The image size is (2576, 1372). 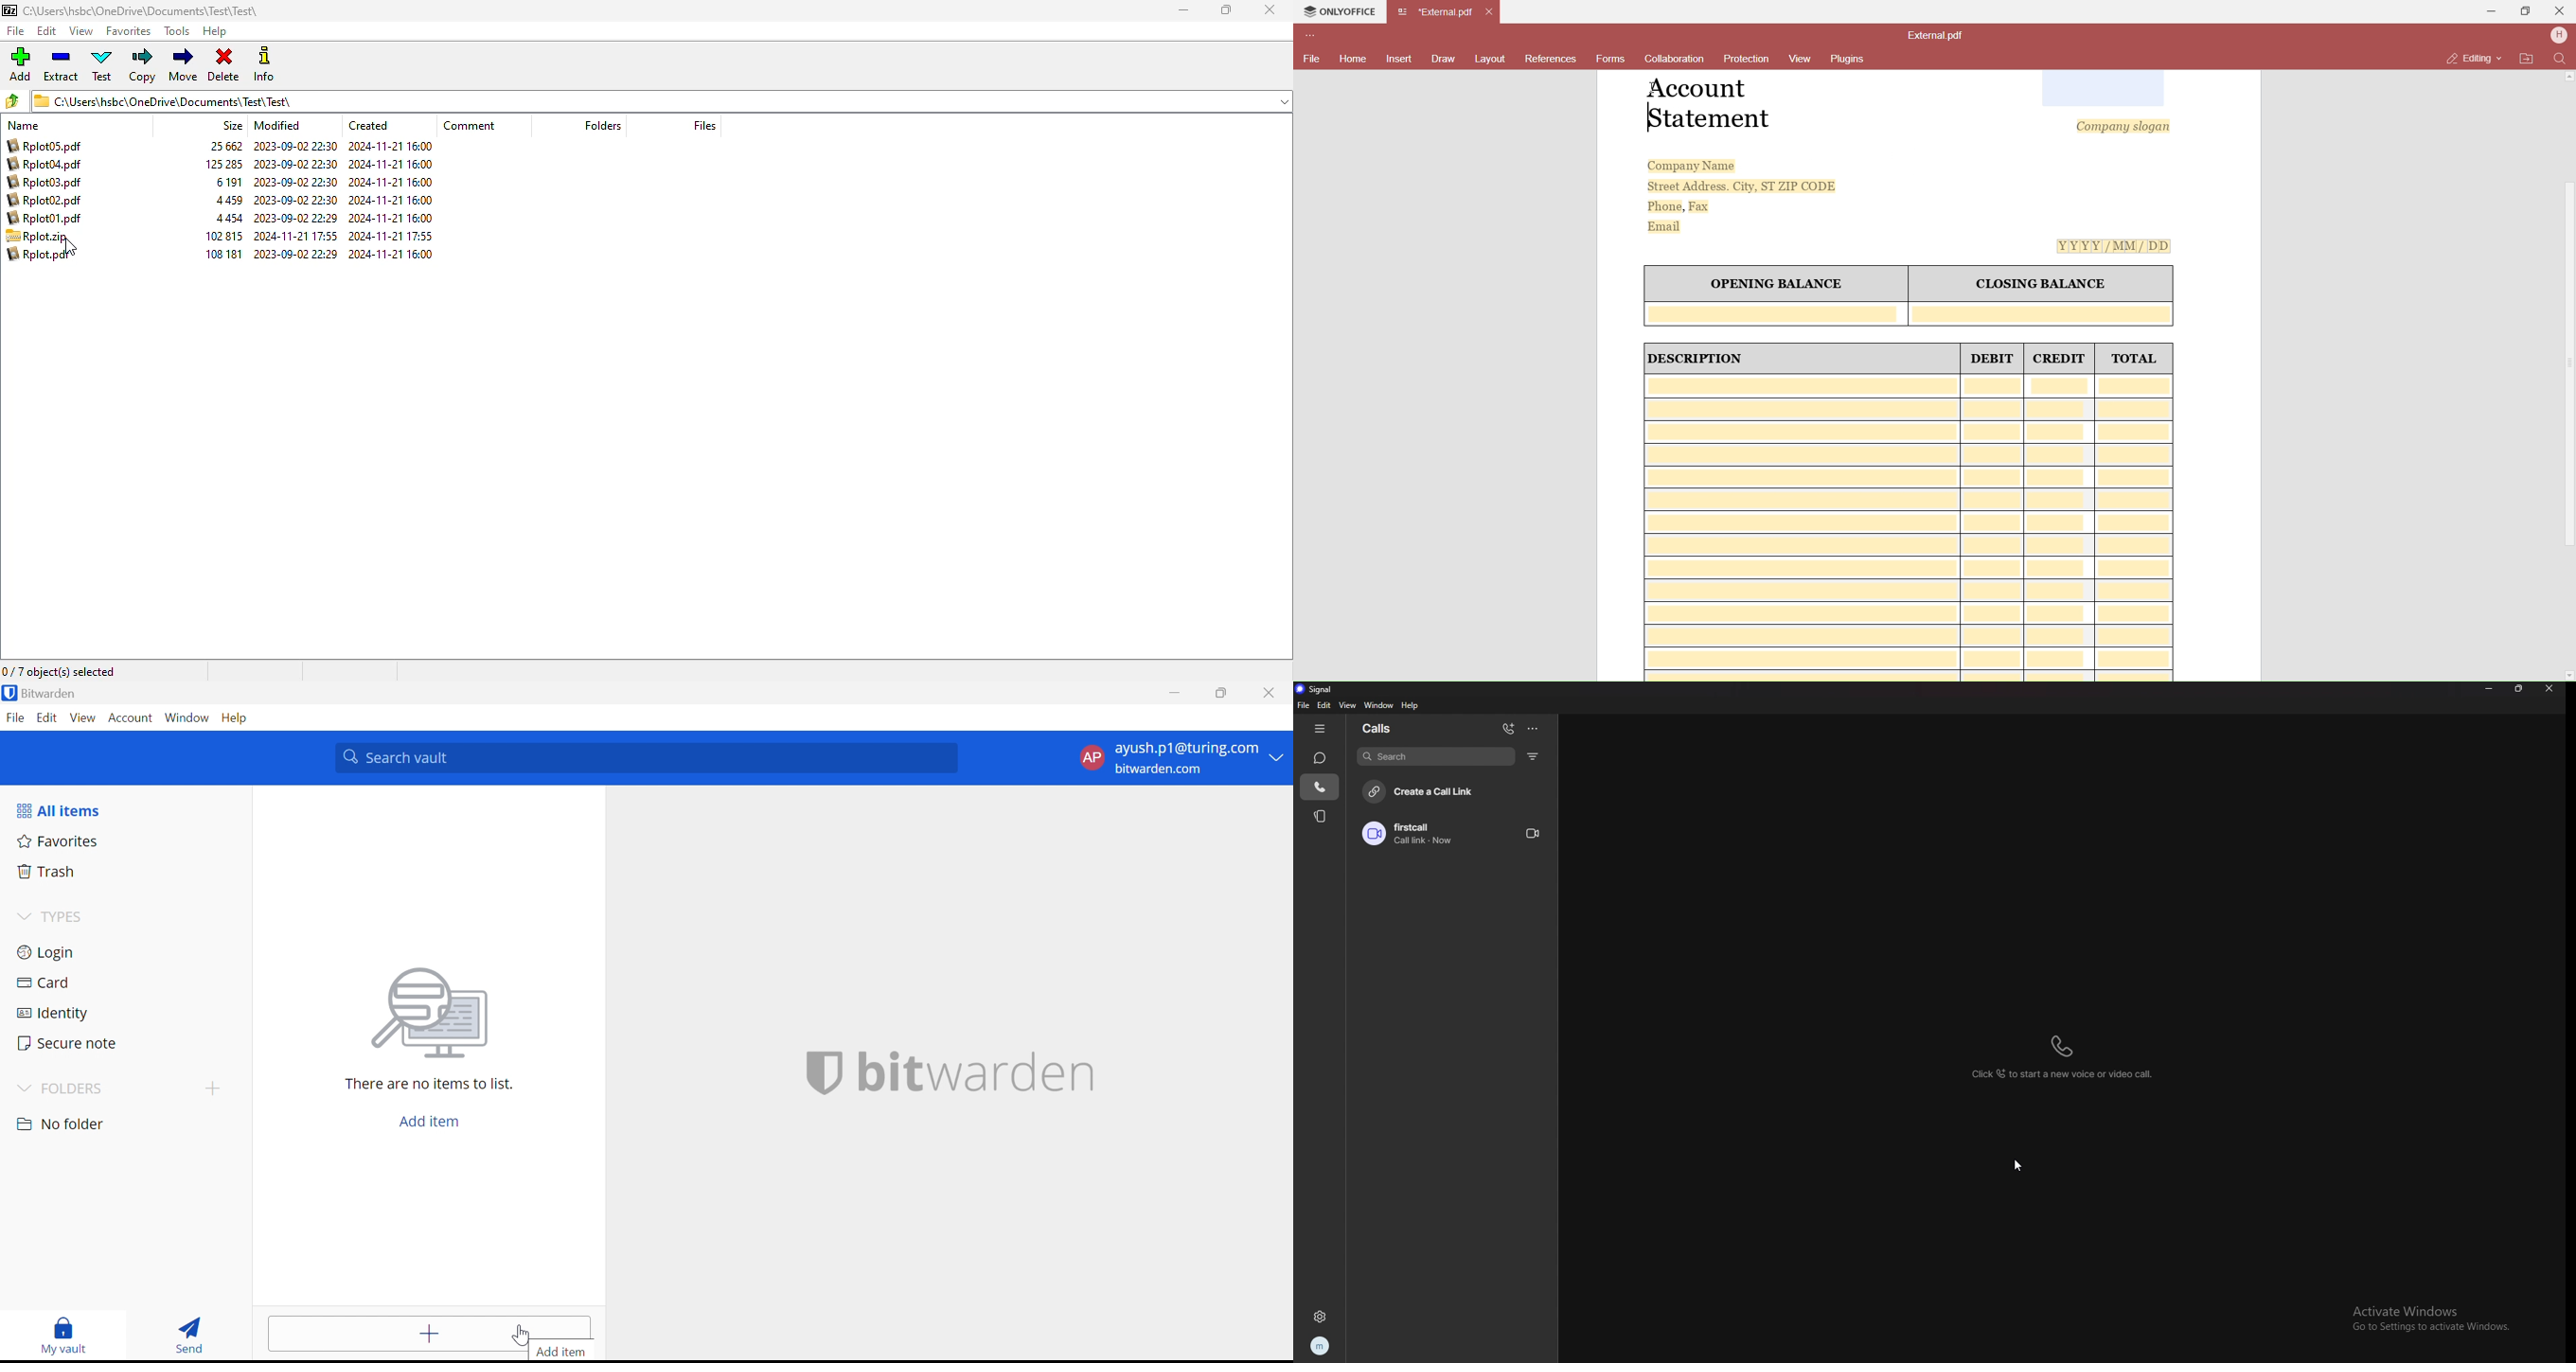 I want to click on Account, so click(x=131, y=717).